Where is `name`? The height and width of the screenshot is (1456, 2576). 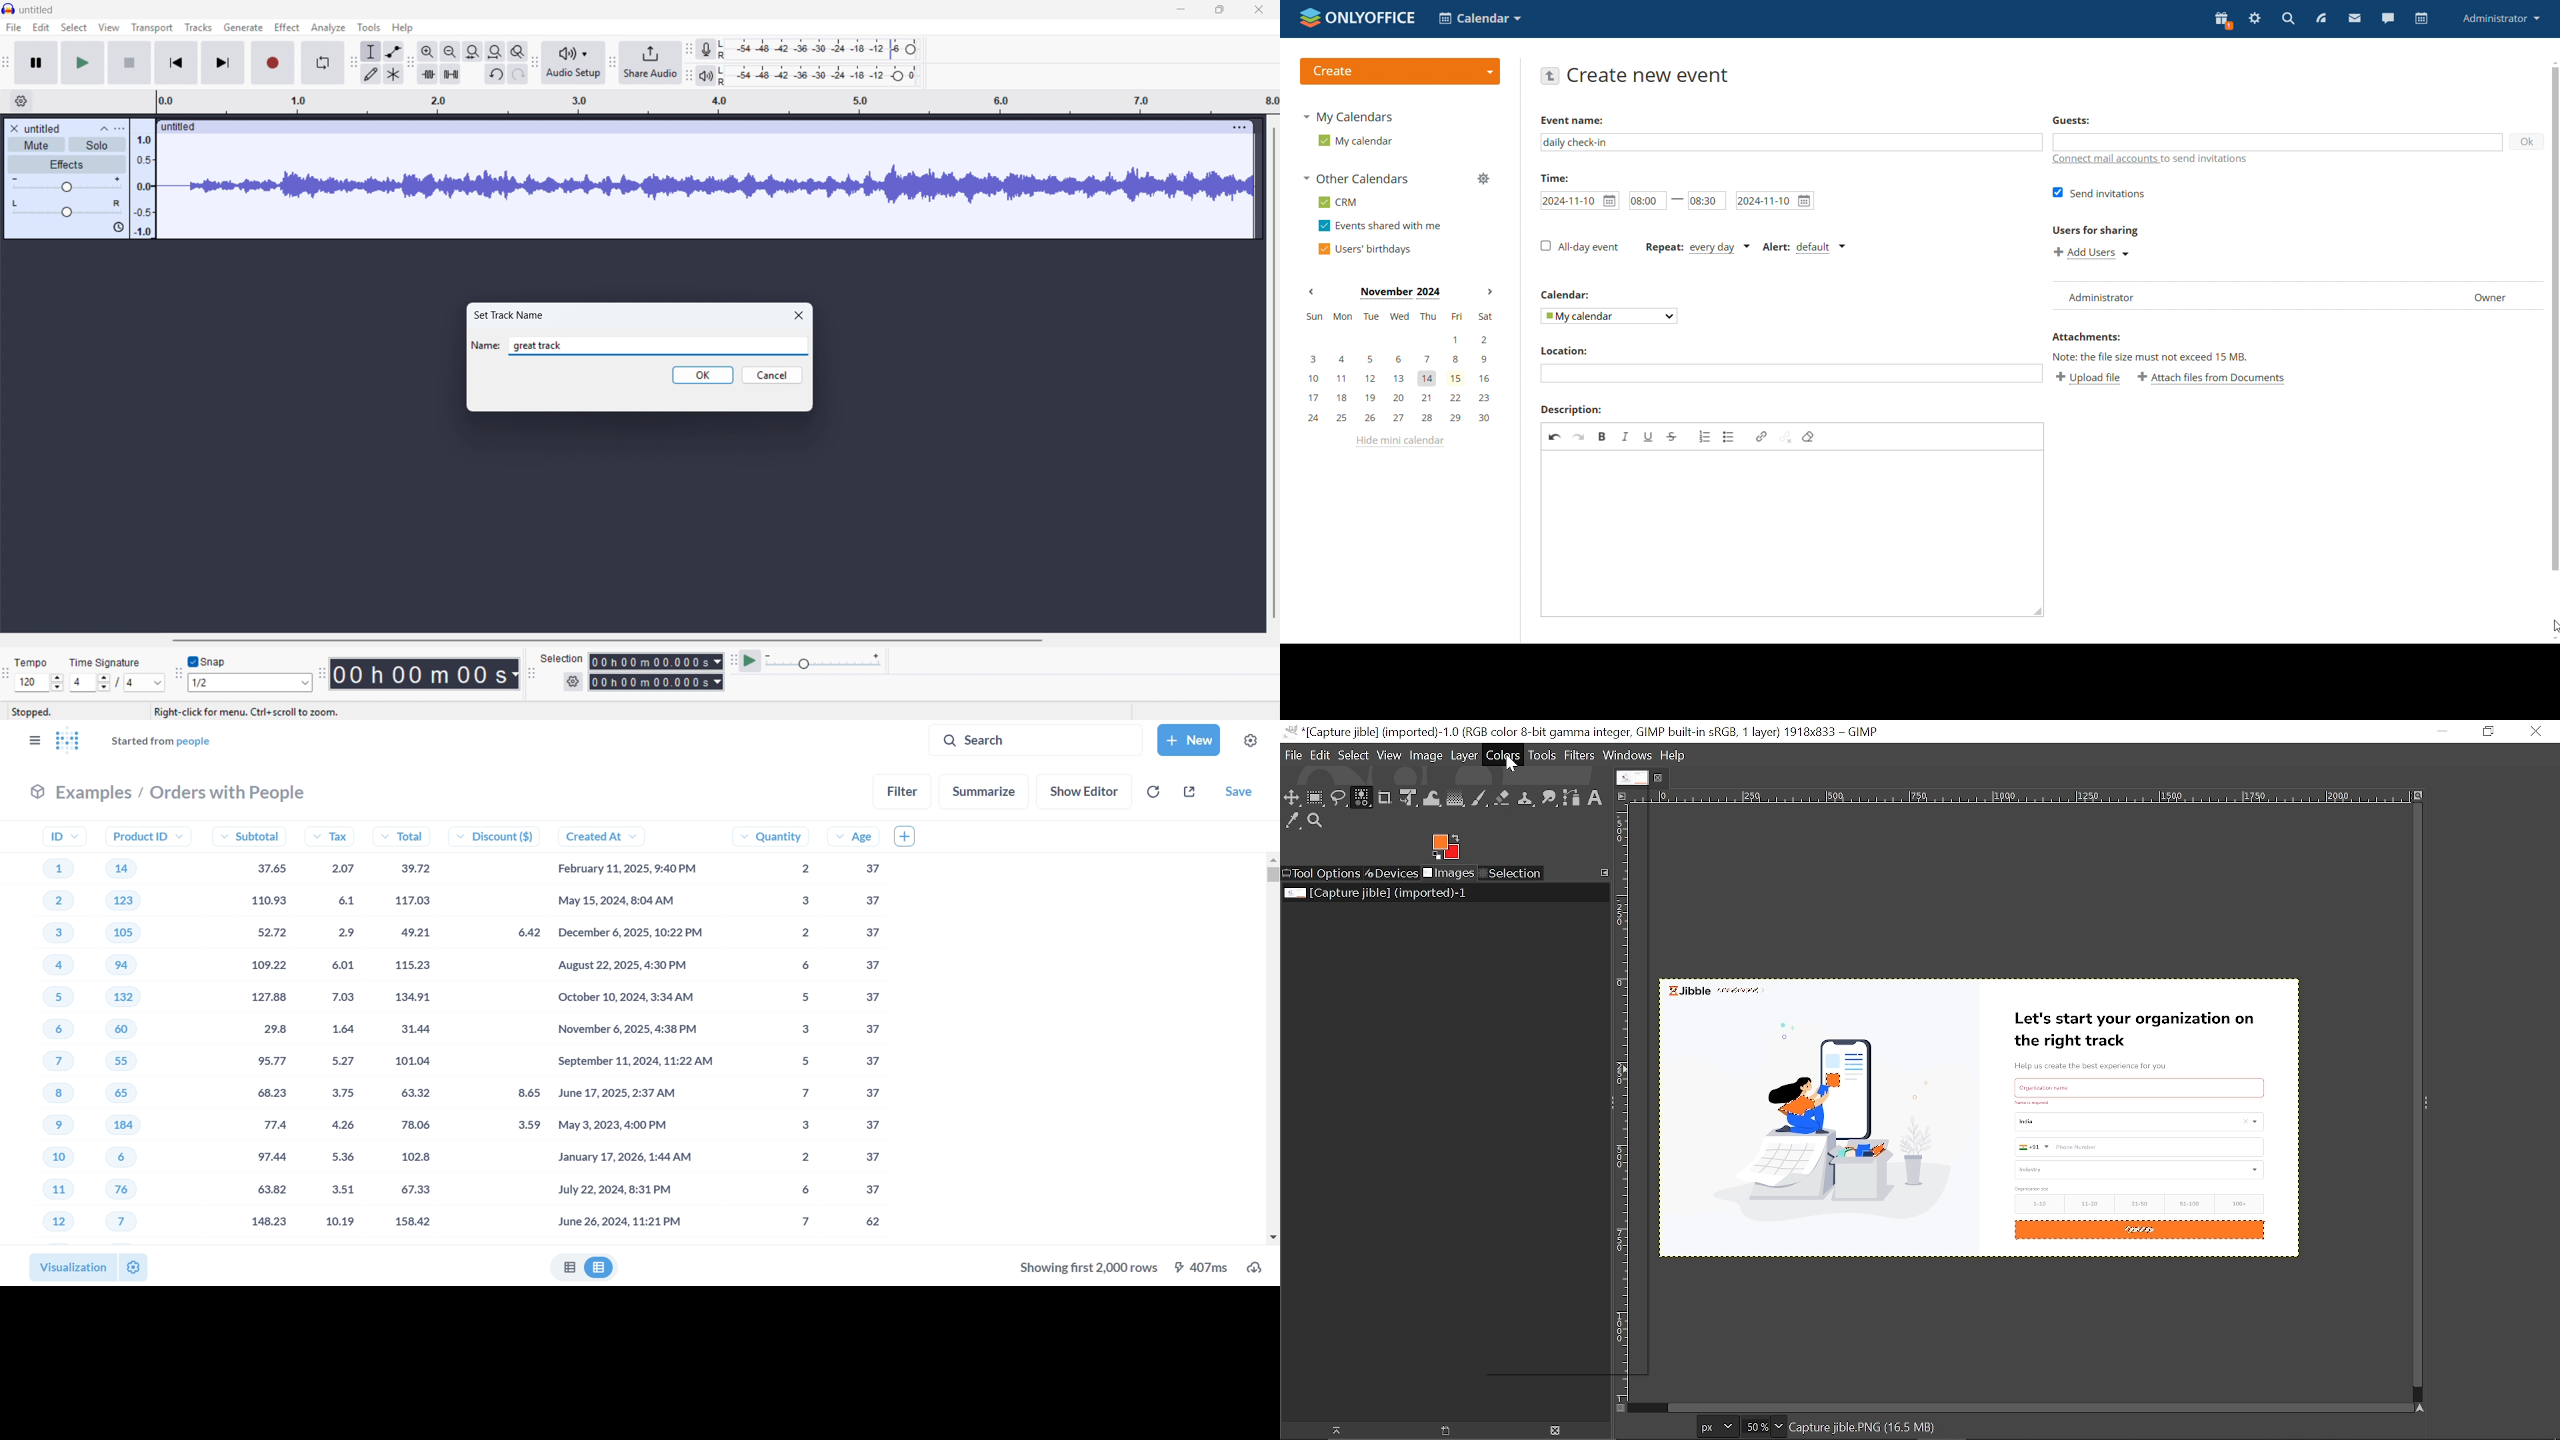 name is located at coordinates (485, 345).